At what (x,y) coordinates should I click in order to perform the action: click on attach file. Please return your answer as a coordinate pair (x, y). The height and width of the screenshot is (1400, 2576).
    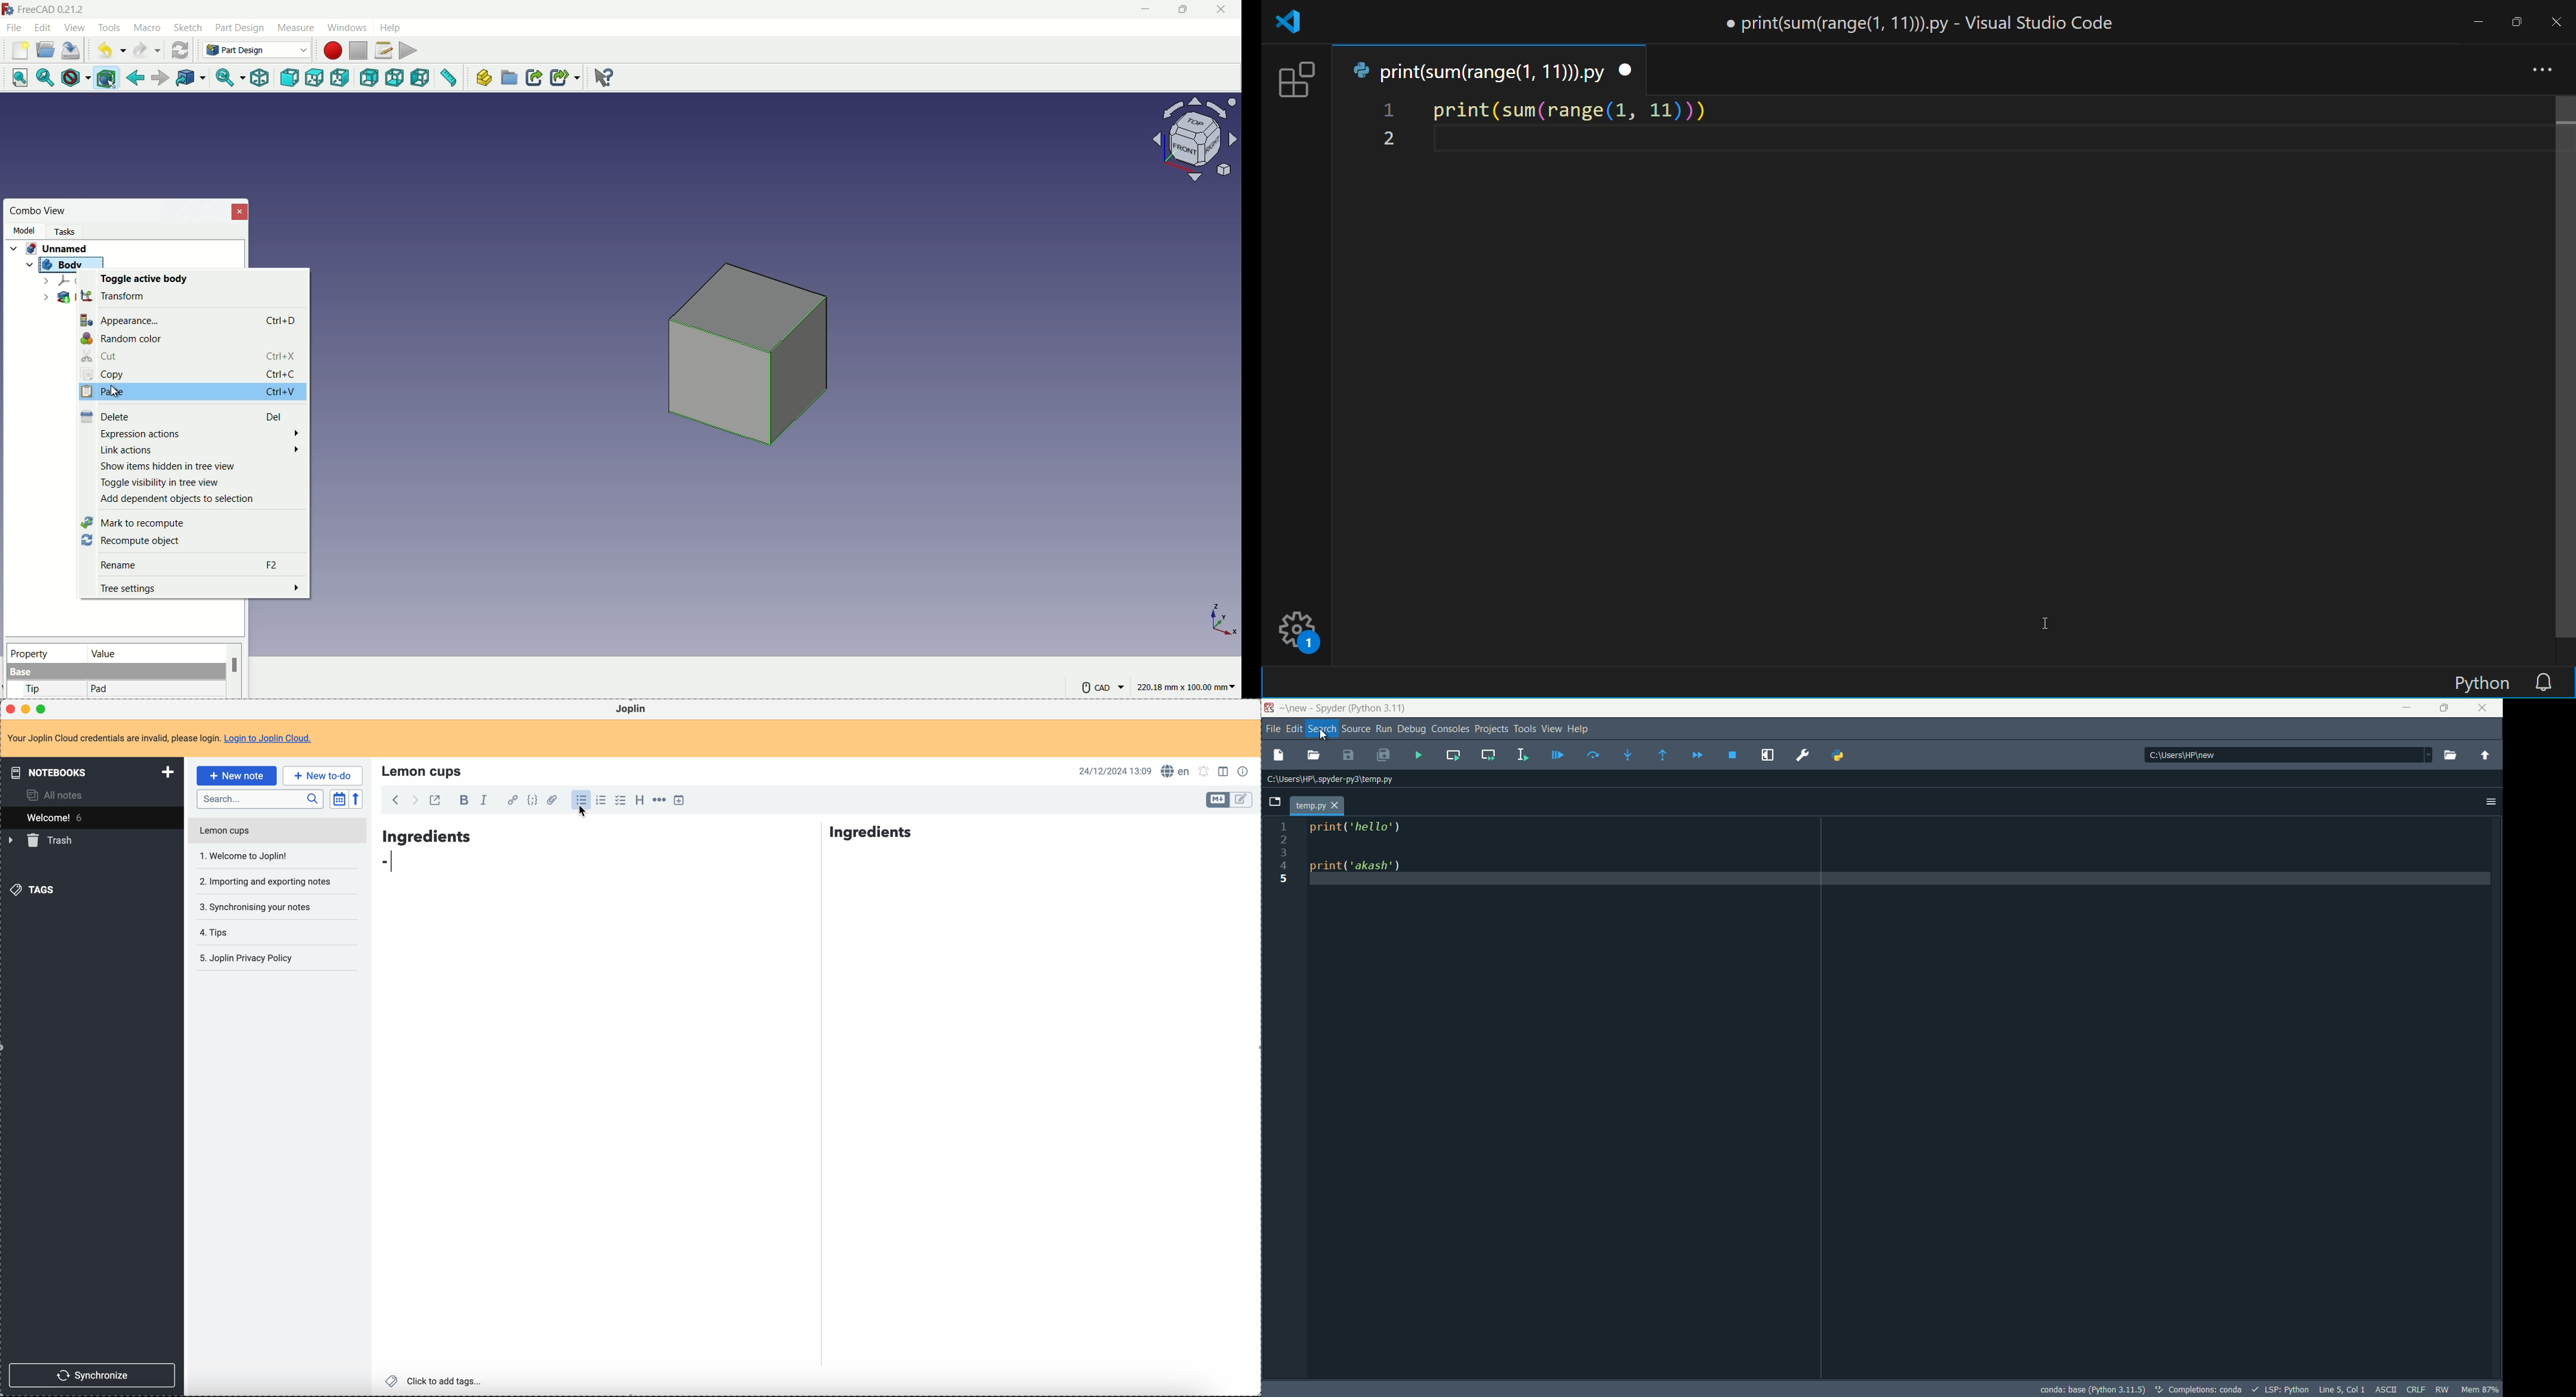
    Looking at the image, I should click on (550, 801).